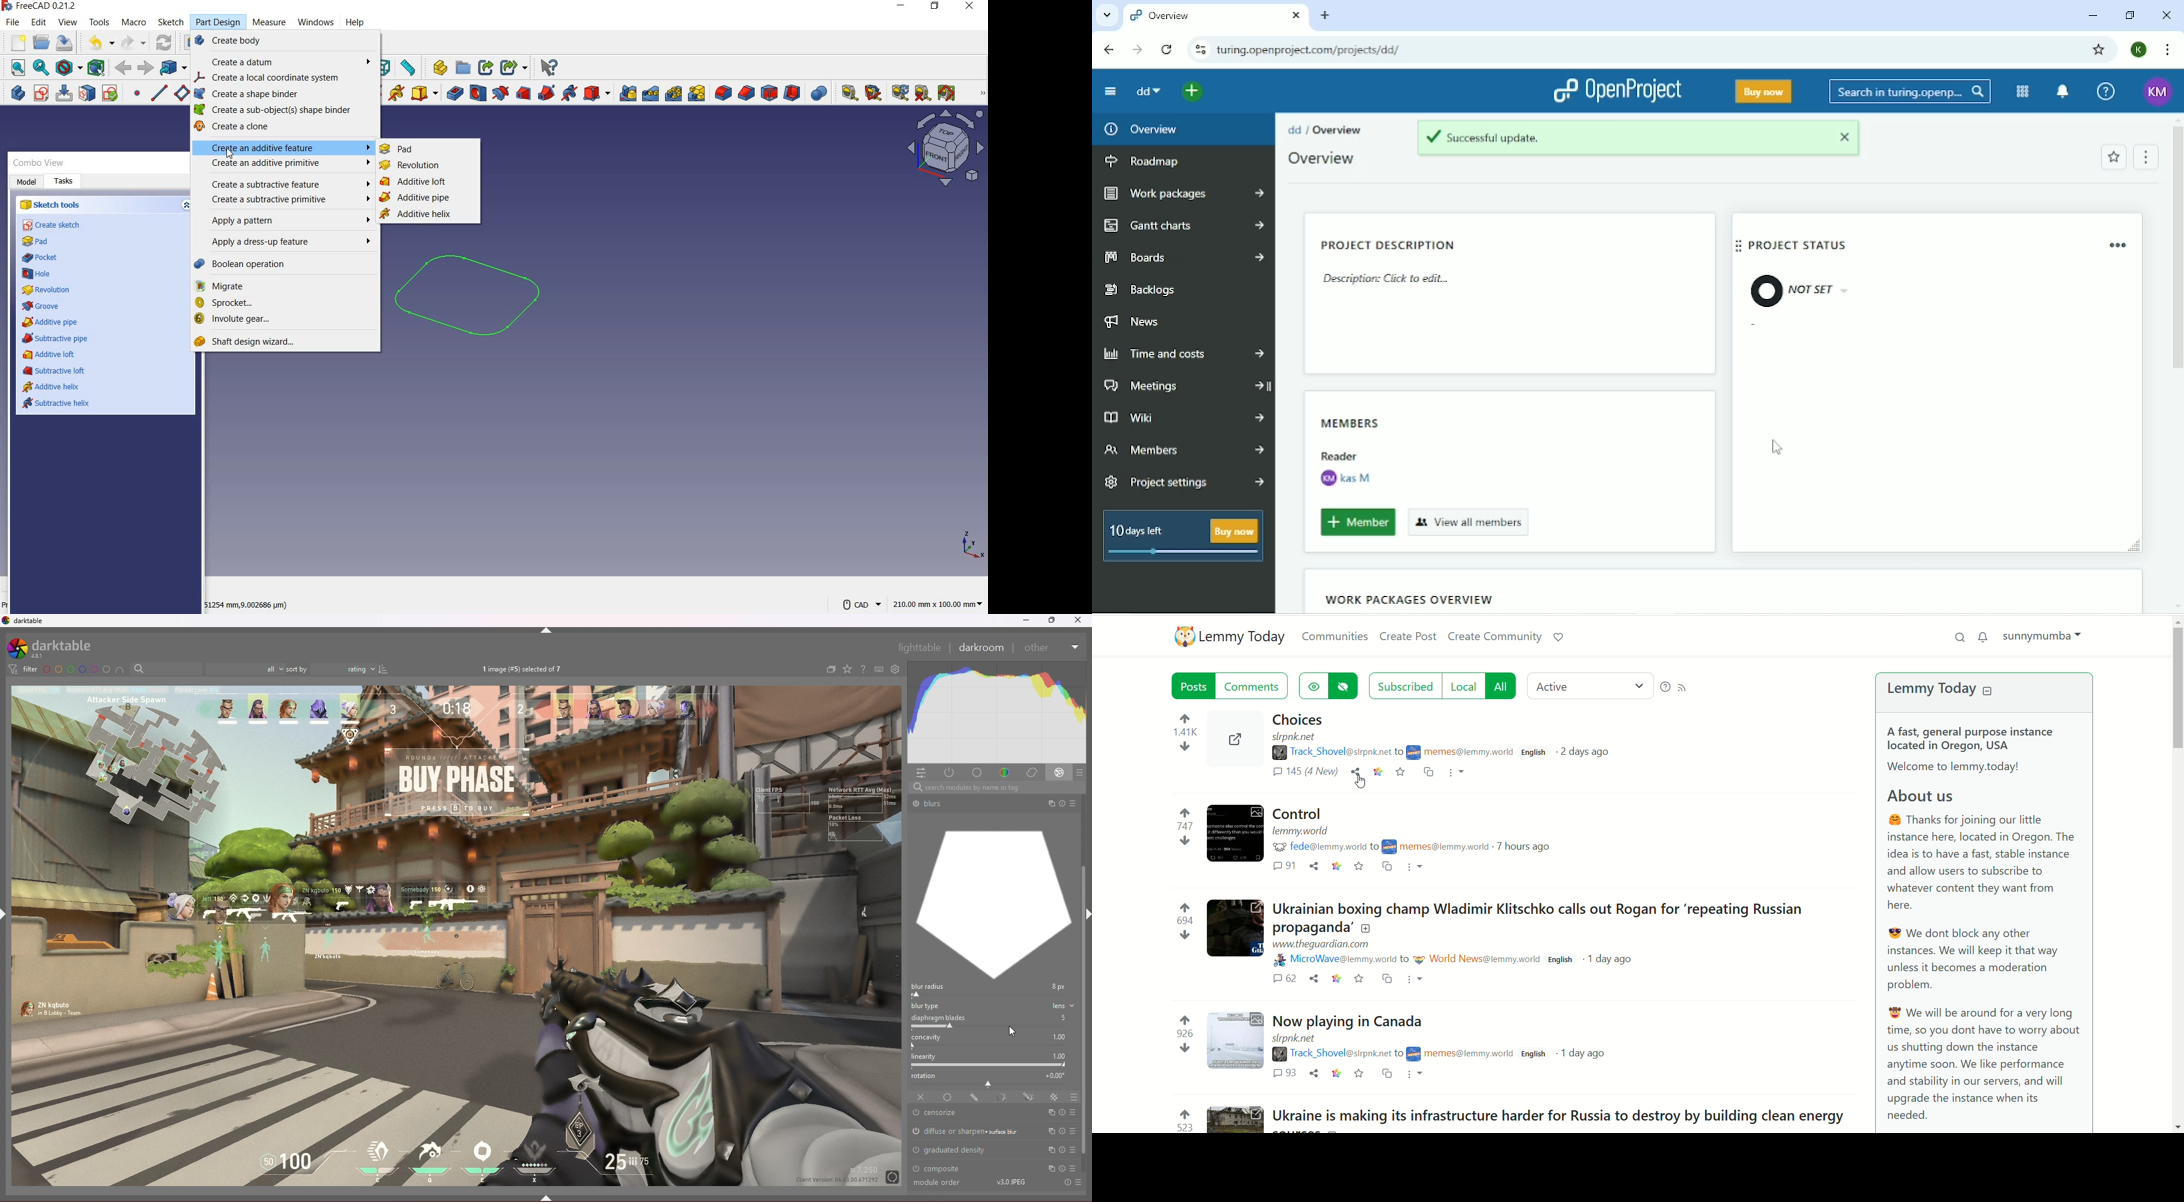 This screenshot has height=1204, width=2184. I want to click on reset, so click(1061, 1131).